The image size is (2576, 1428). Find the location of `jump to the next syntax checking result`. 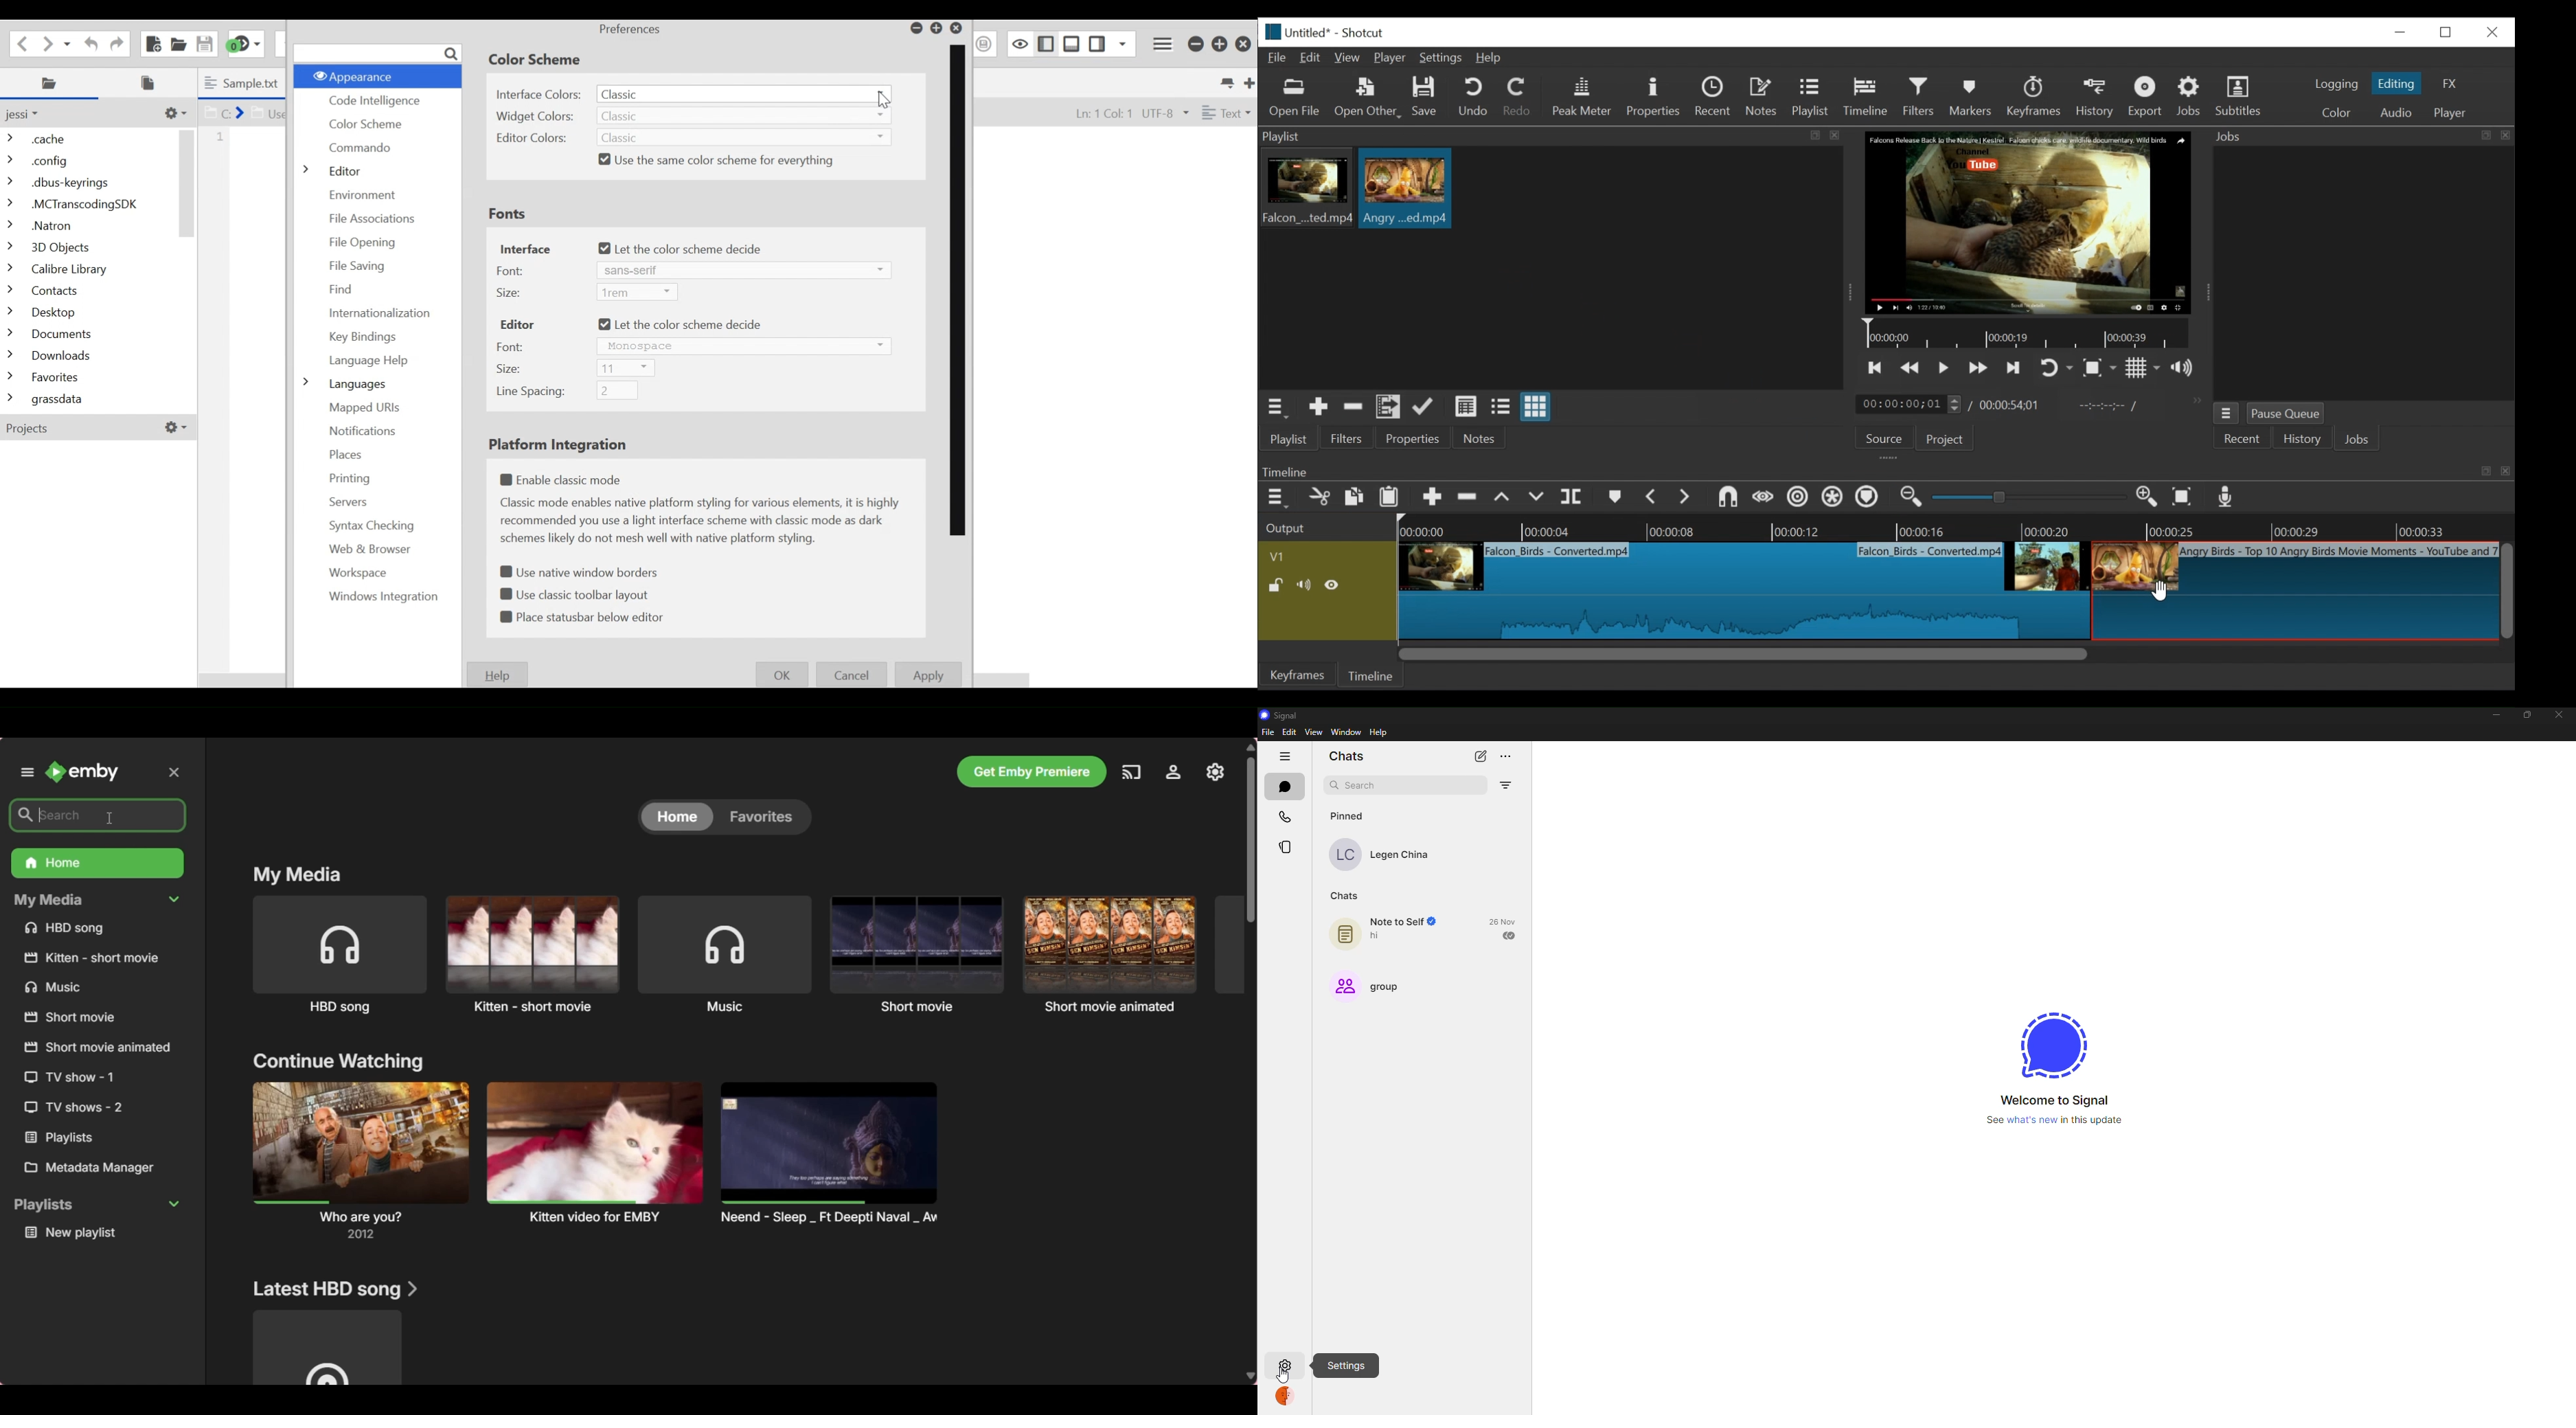

jump to the next syntax checking result is located at coordinates (245, 44).